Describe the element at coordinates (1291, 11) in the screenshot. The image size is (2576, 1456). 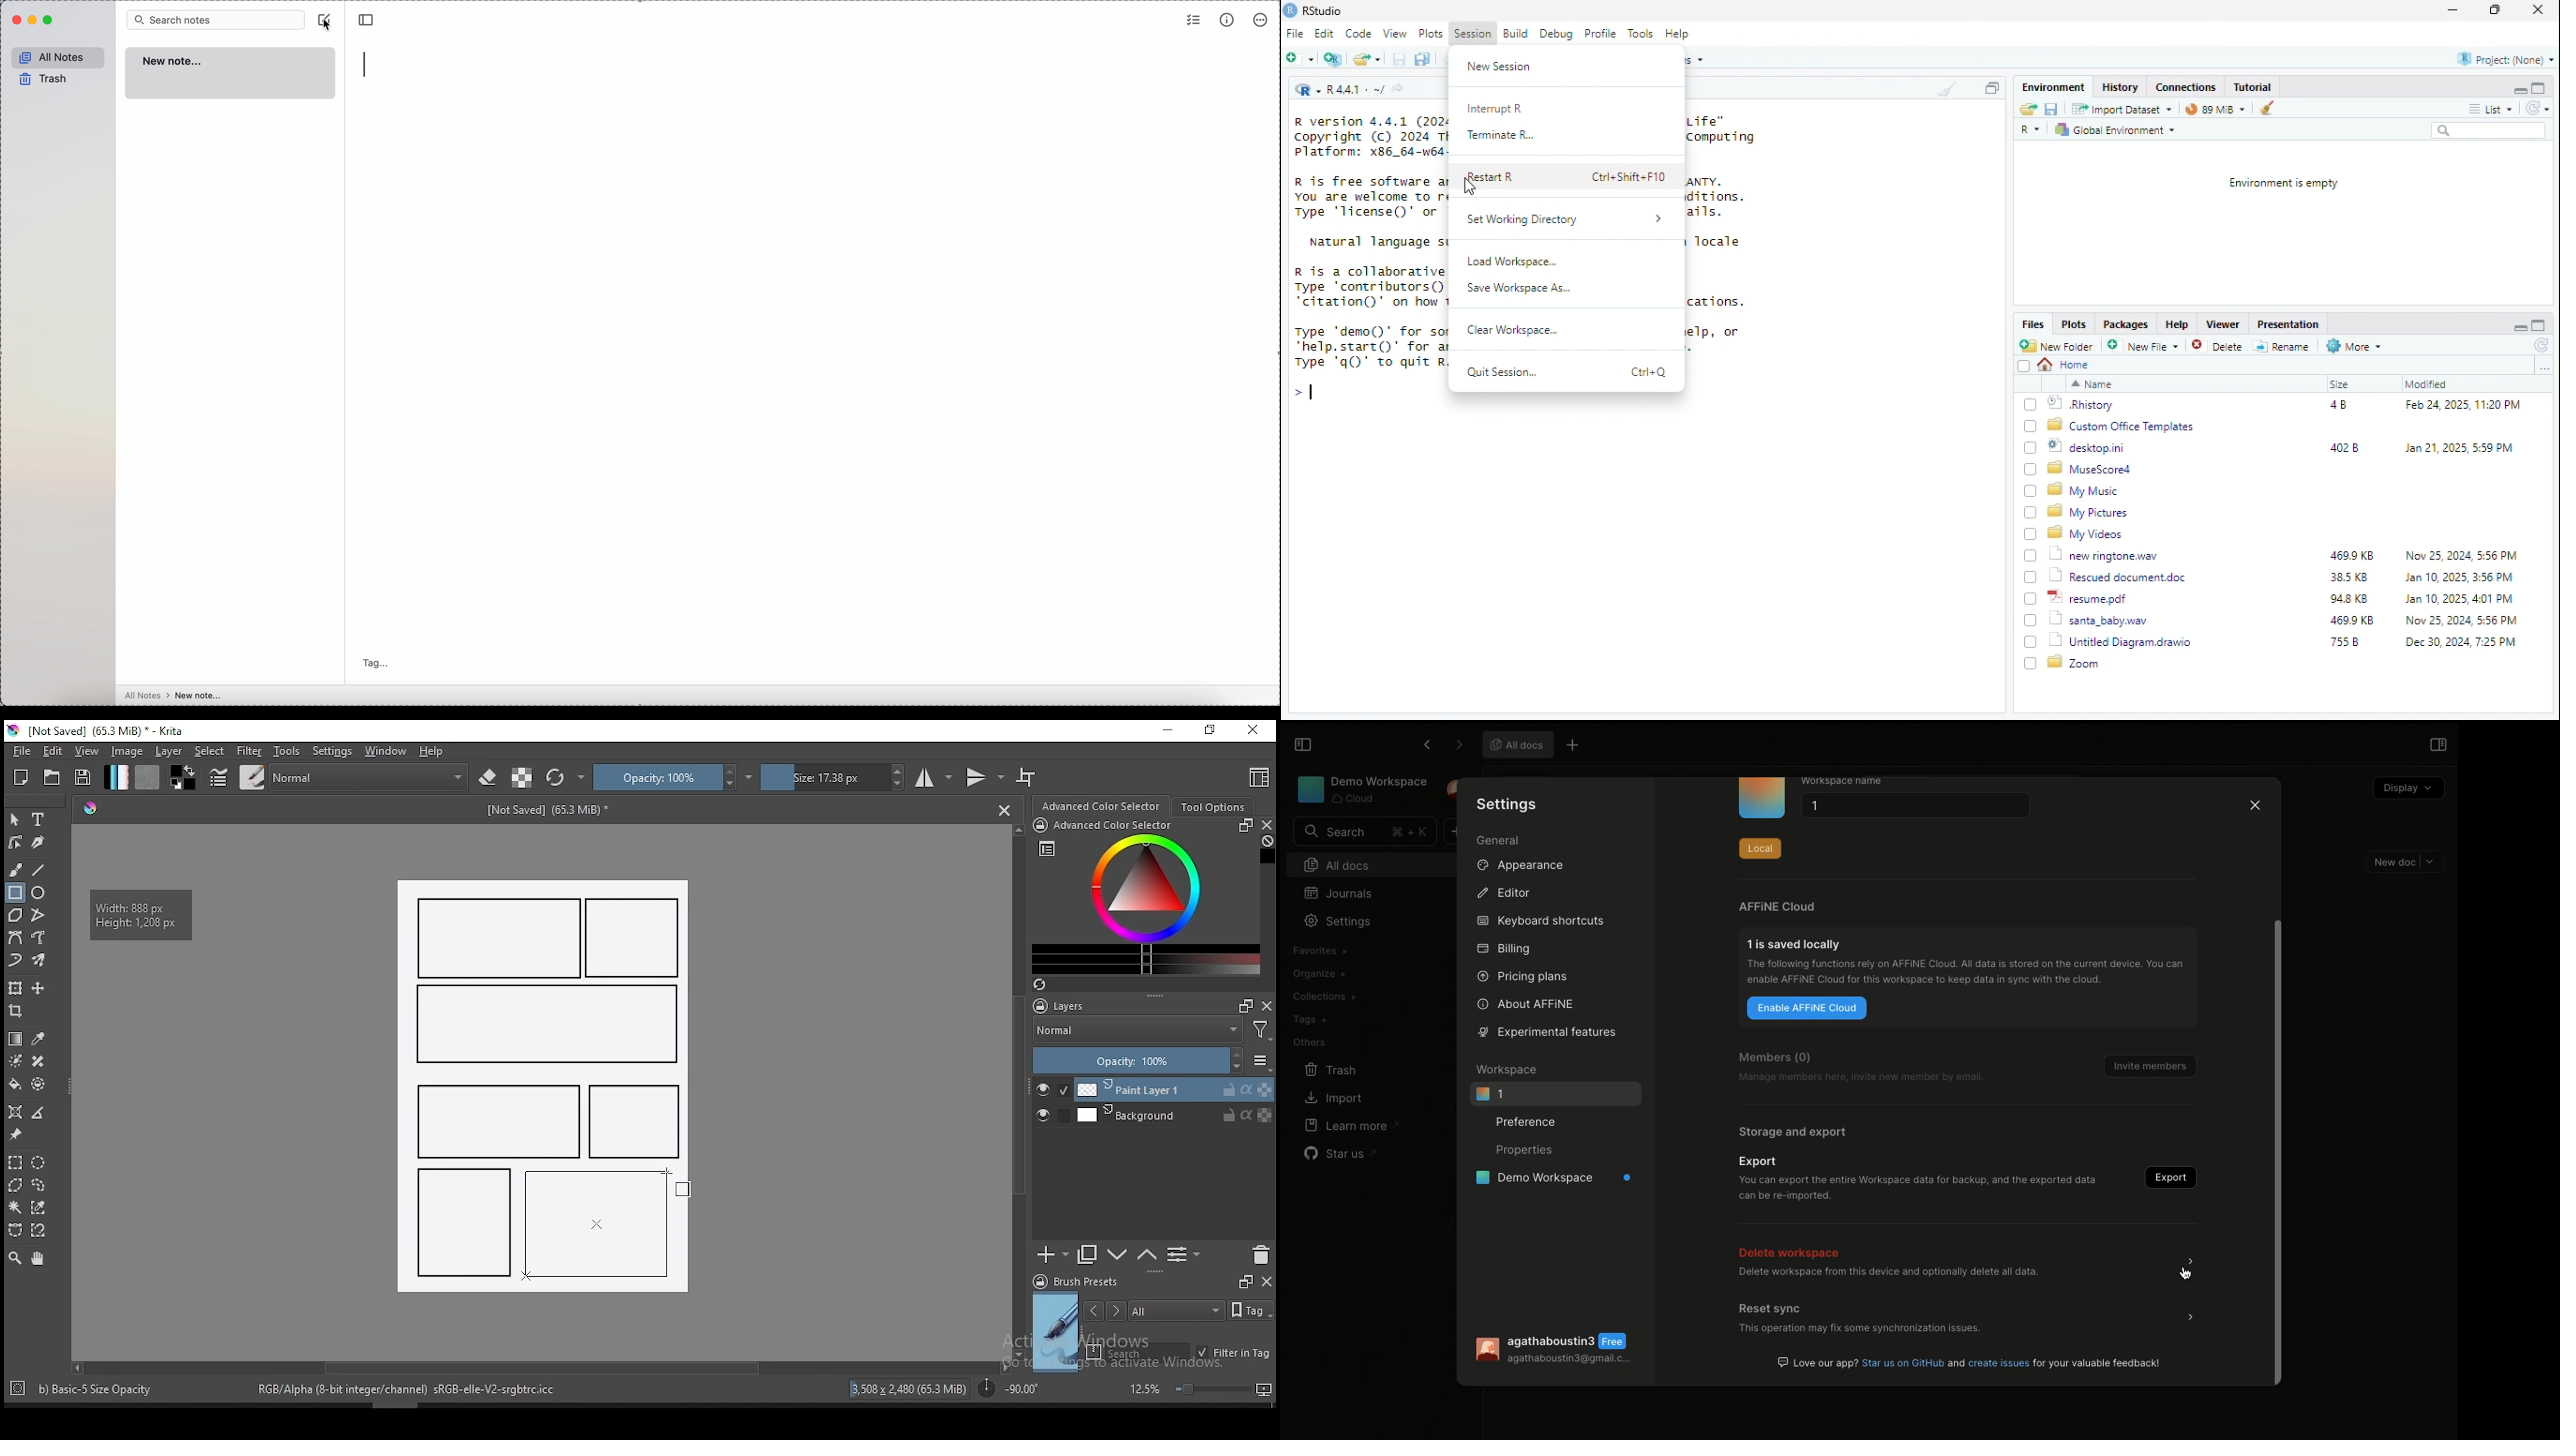
I see `logo` at that location.